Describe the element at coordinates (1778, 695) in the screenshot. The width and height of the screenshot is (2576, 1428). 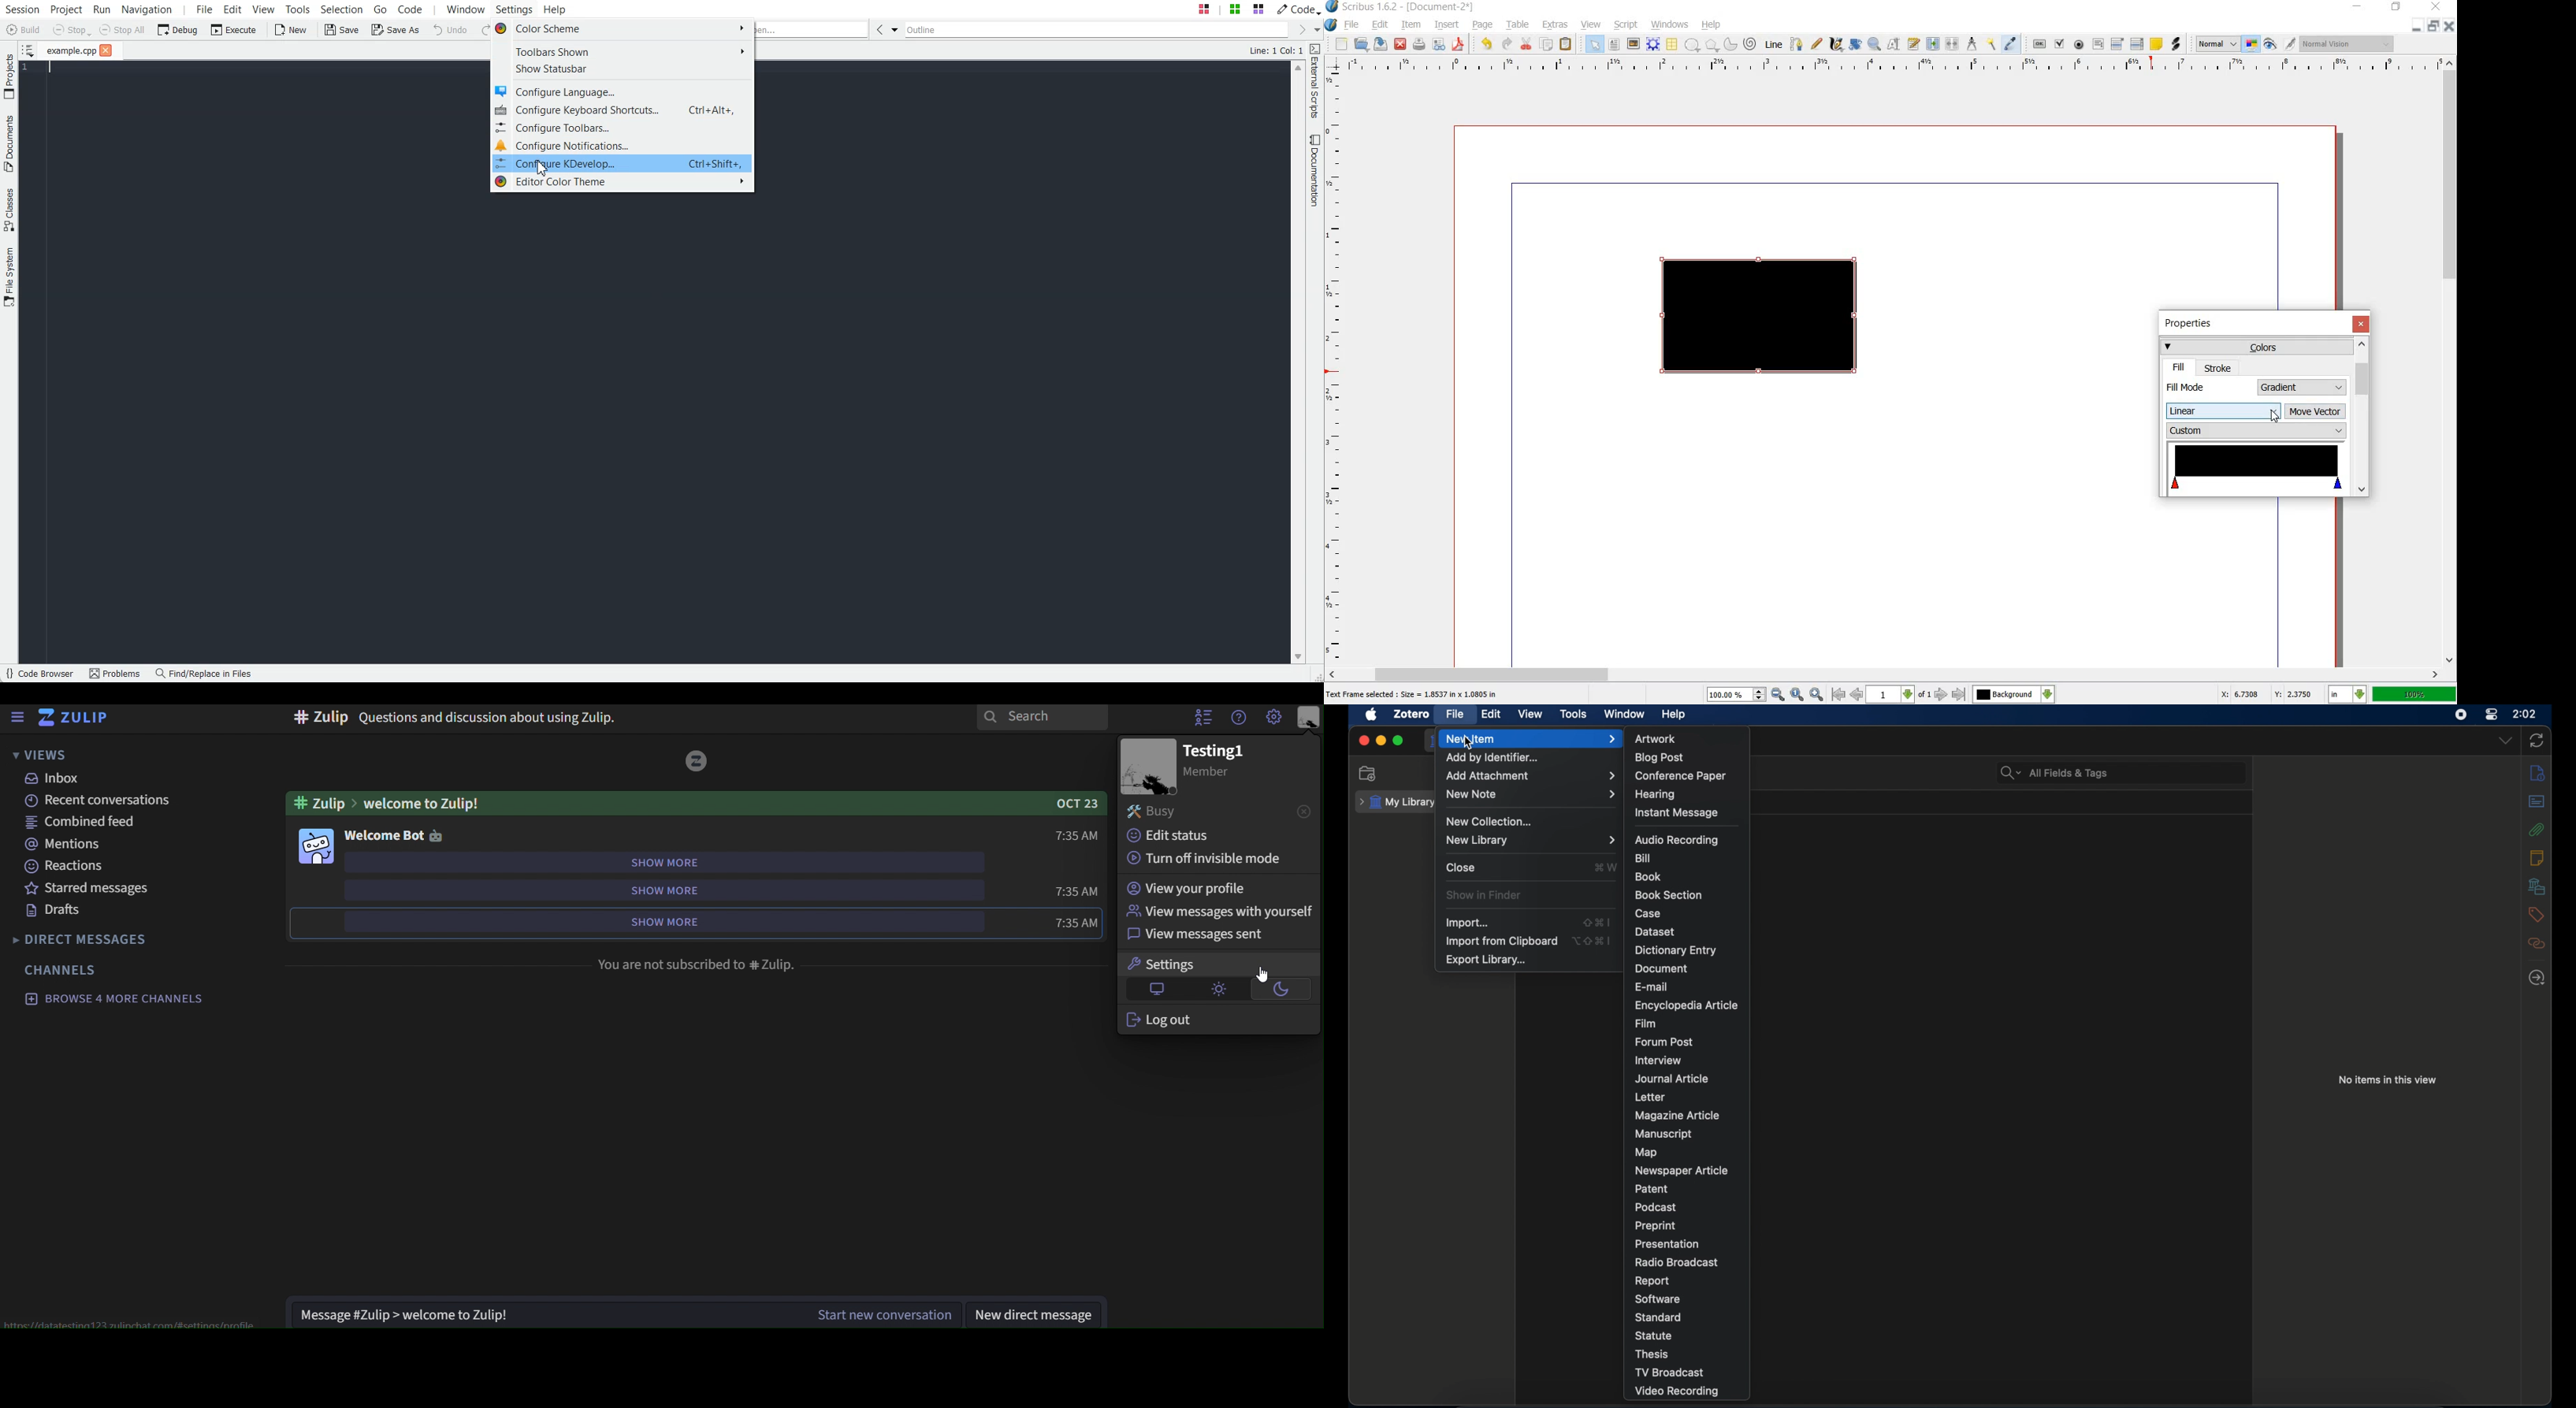
I see `zoom out` at that location.